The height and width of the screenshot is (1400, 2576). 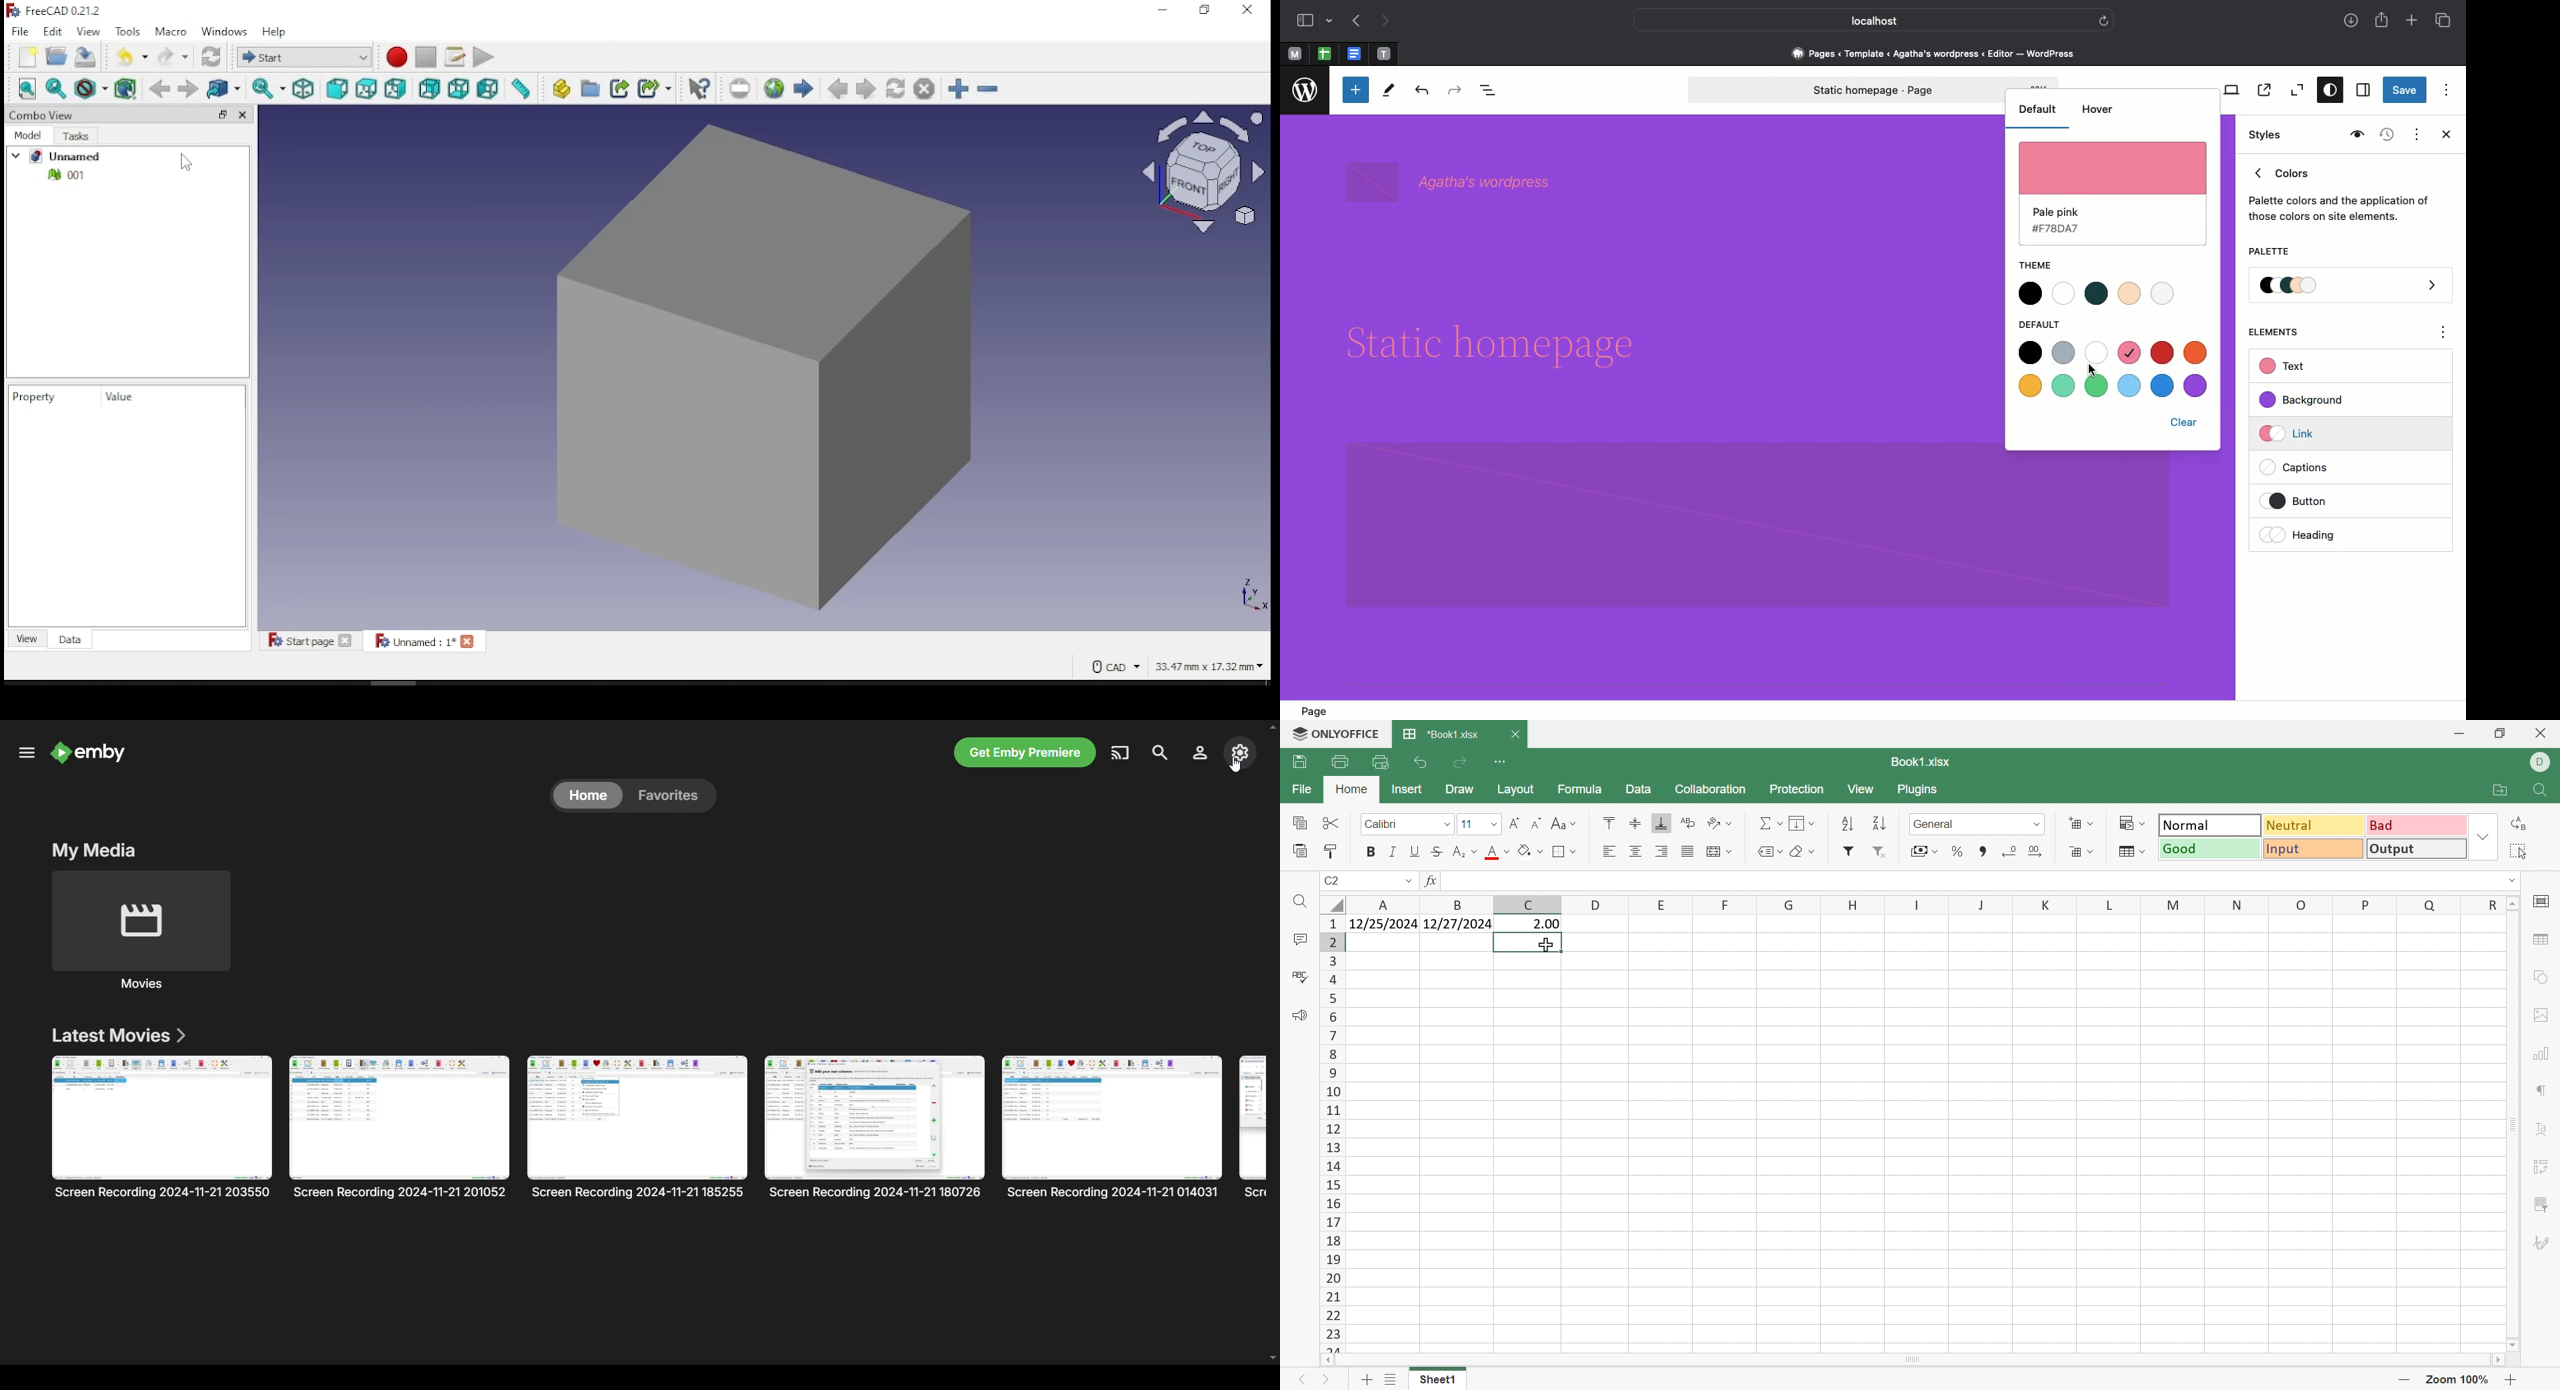 What do you see at coordinates (2542, 1017) in the screenshot?
I see `Image settings` at bounding box center [2542, 1017].